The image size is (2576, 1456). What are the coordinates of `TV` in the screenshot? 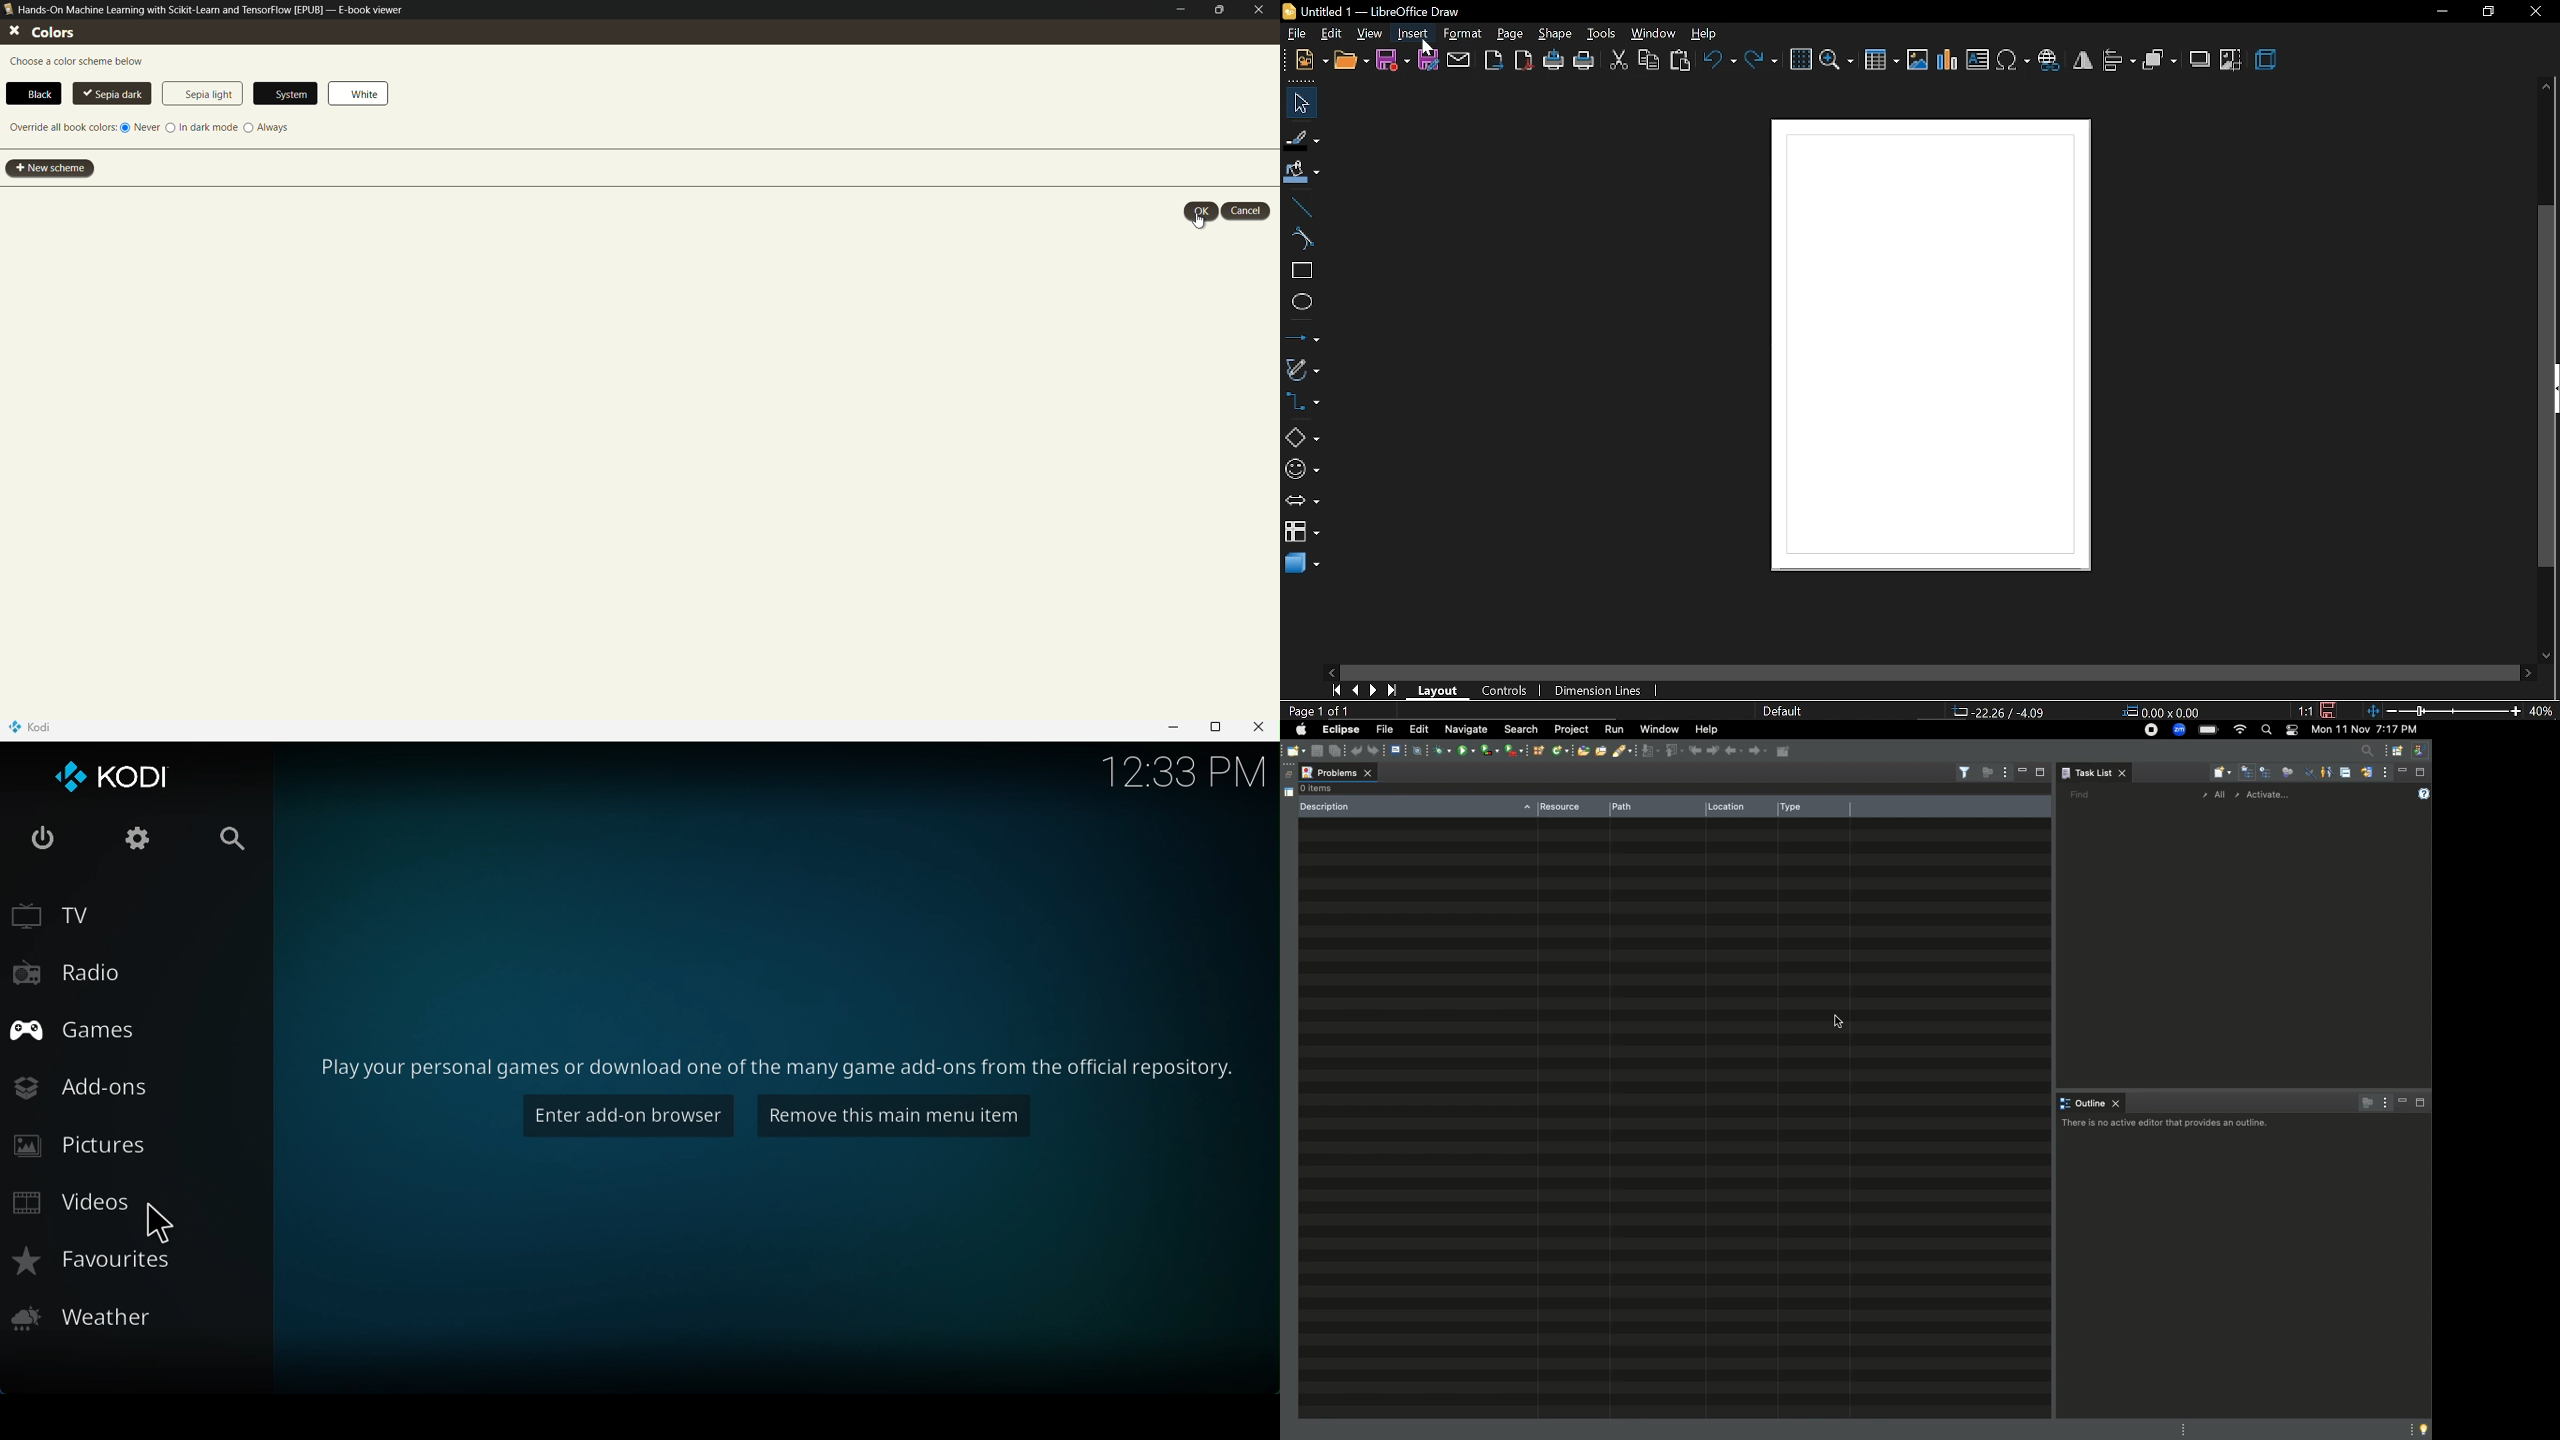 It's located at (66, 914).